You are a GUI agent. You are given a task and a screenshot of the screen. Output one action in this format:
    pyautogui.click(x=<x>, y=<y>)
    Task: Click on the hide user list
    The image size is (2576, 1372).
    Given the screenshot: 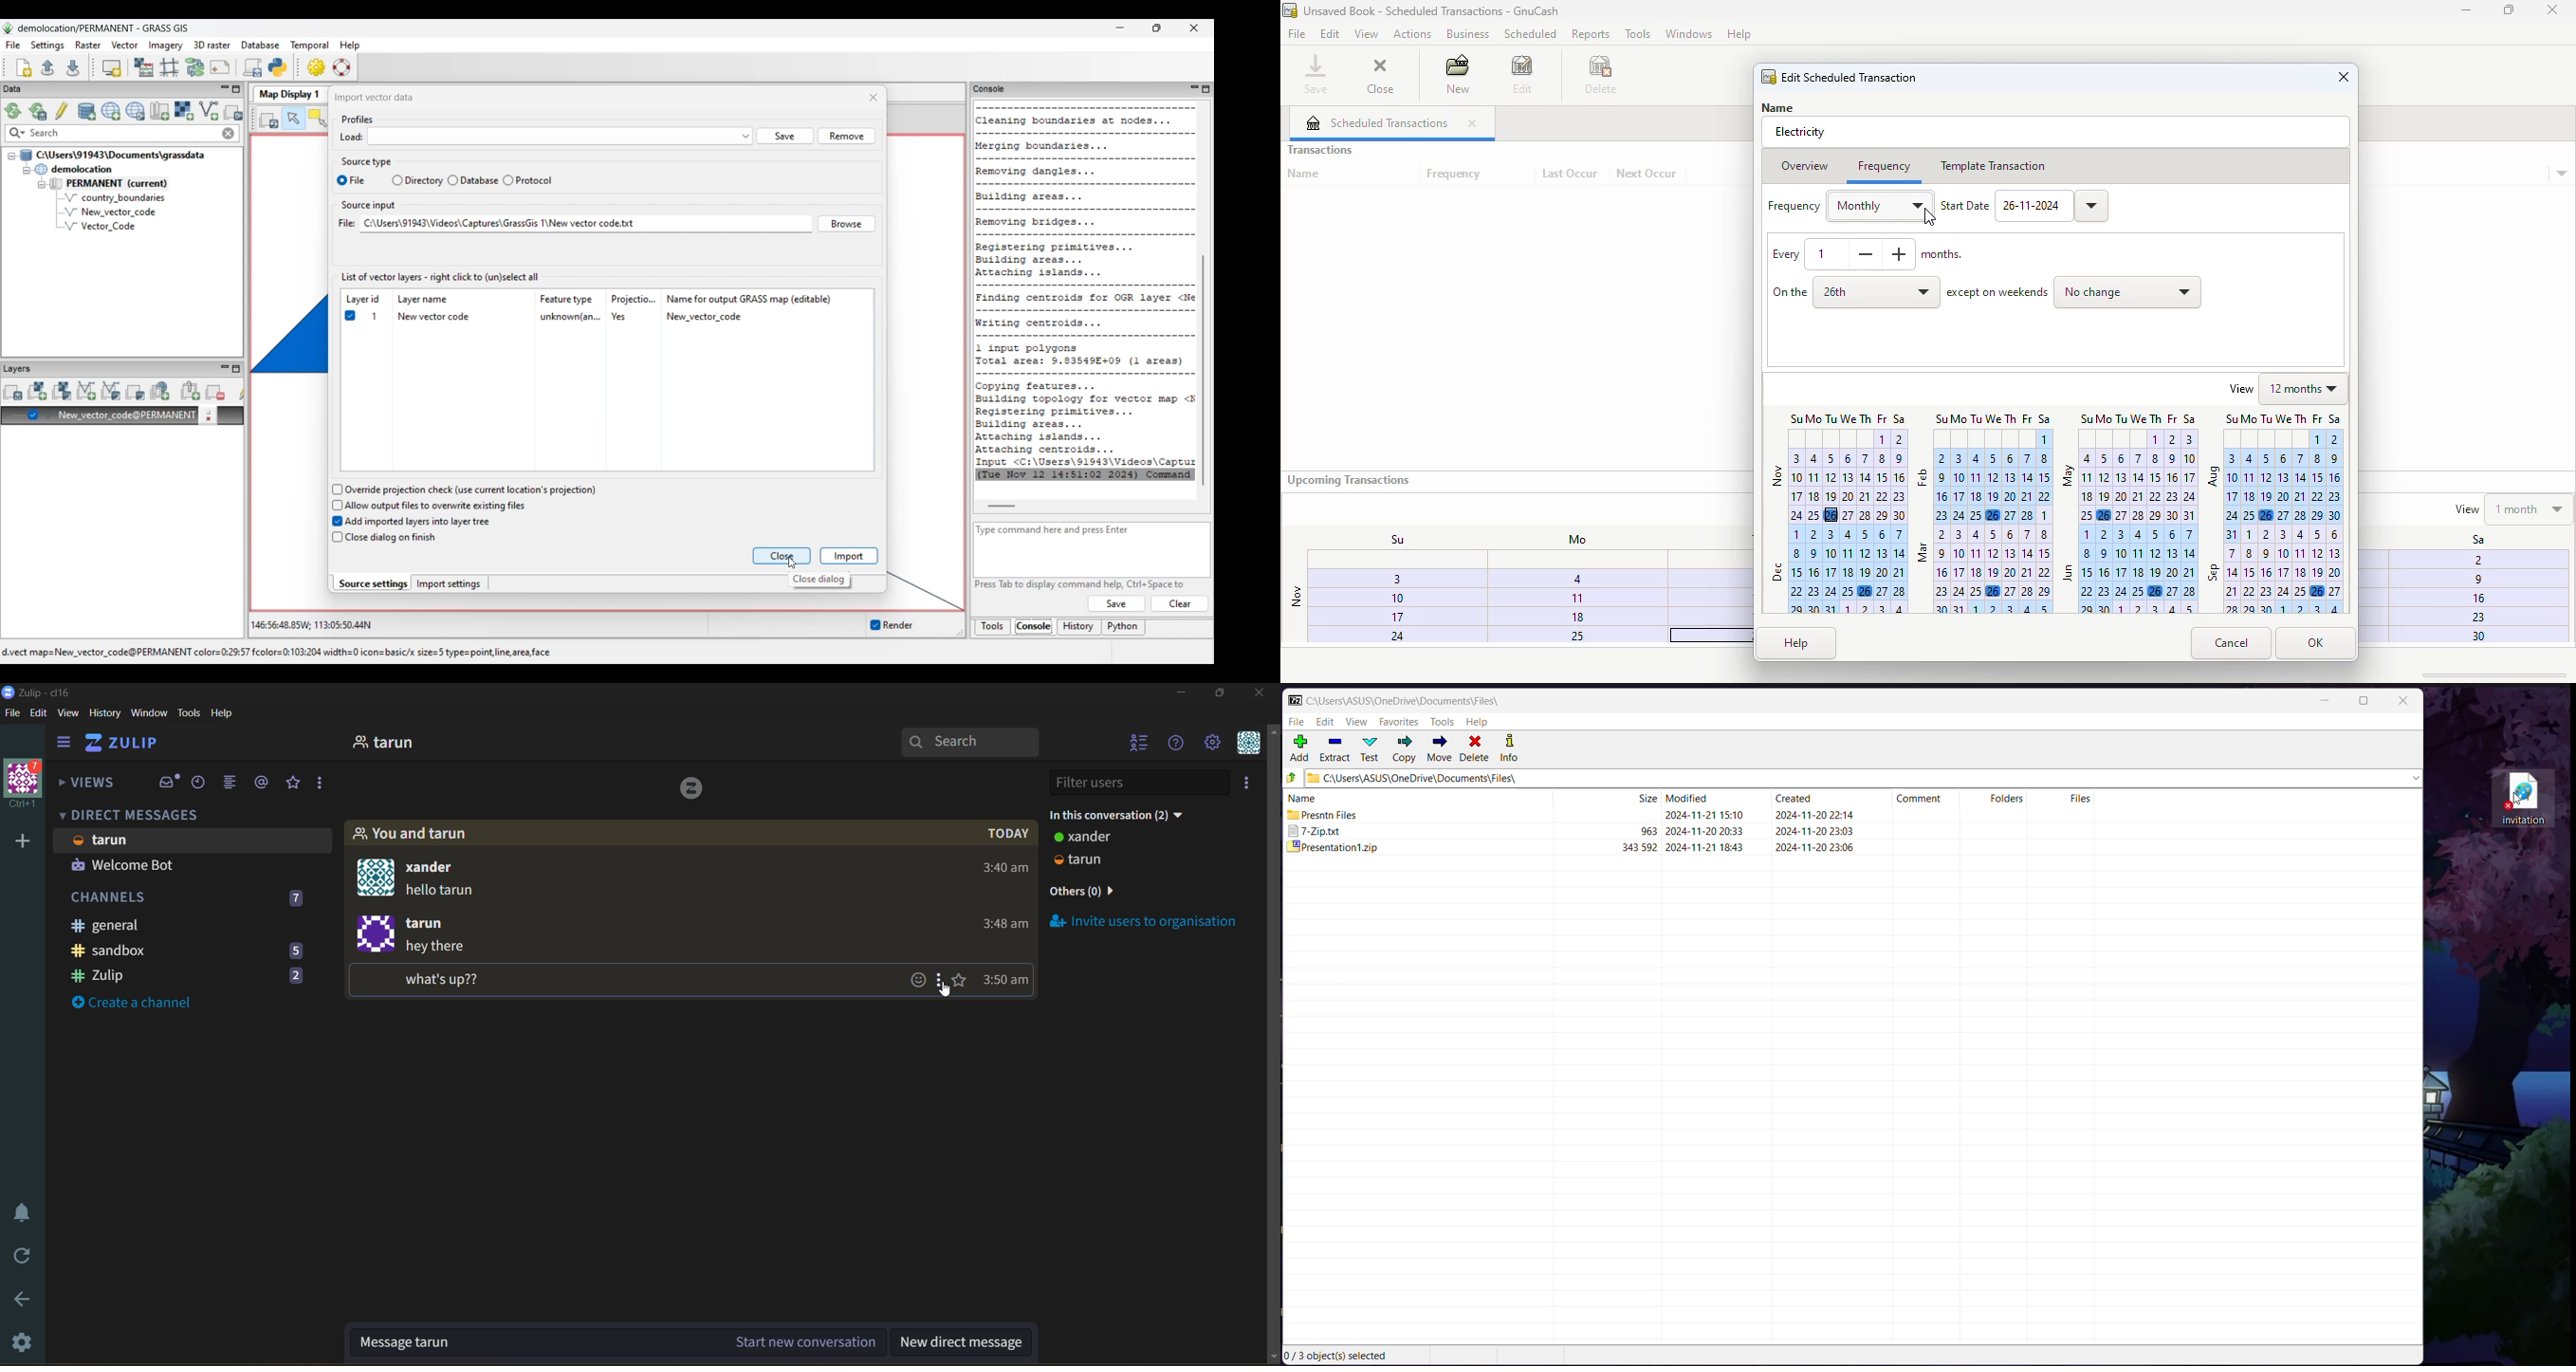 What is the action you would take?
    pyautogui.click(x=1136, y=744)
    